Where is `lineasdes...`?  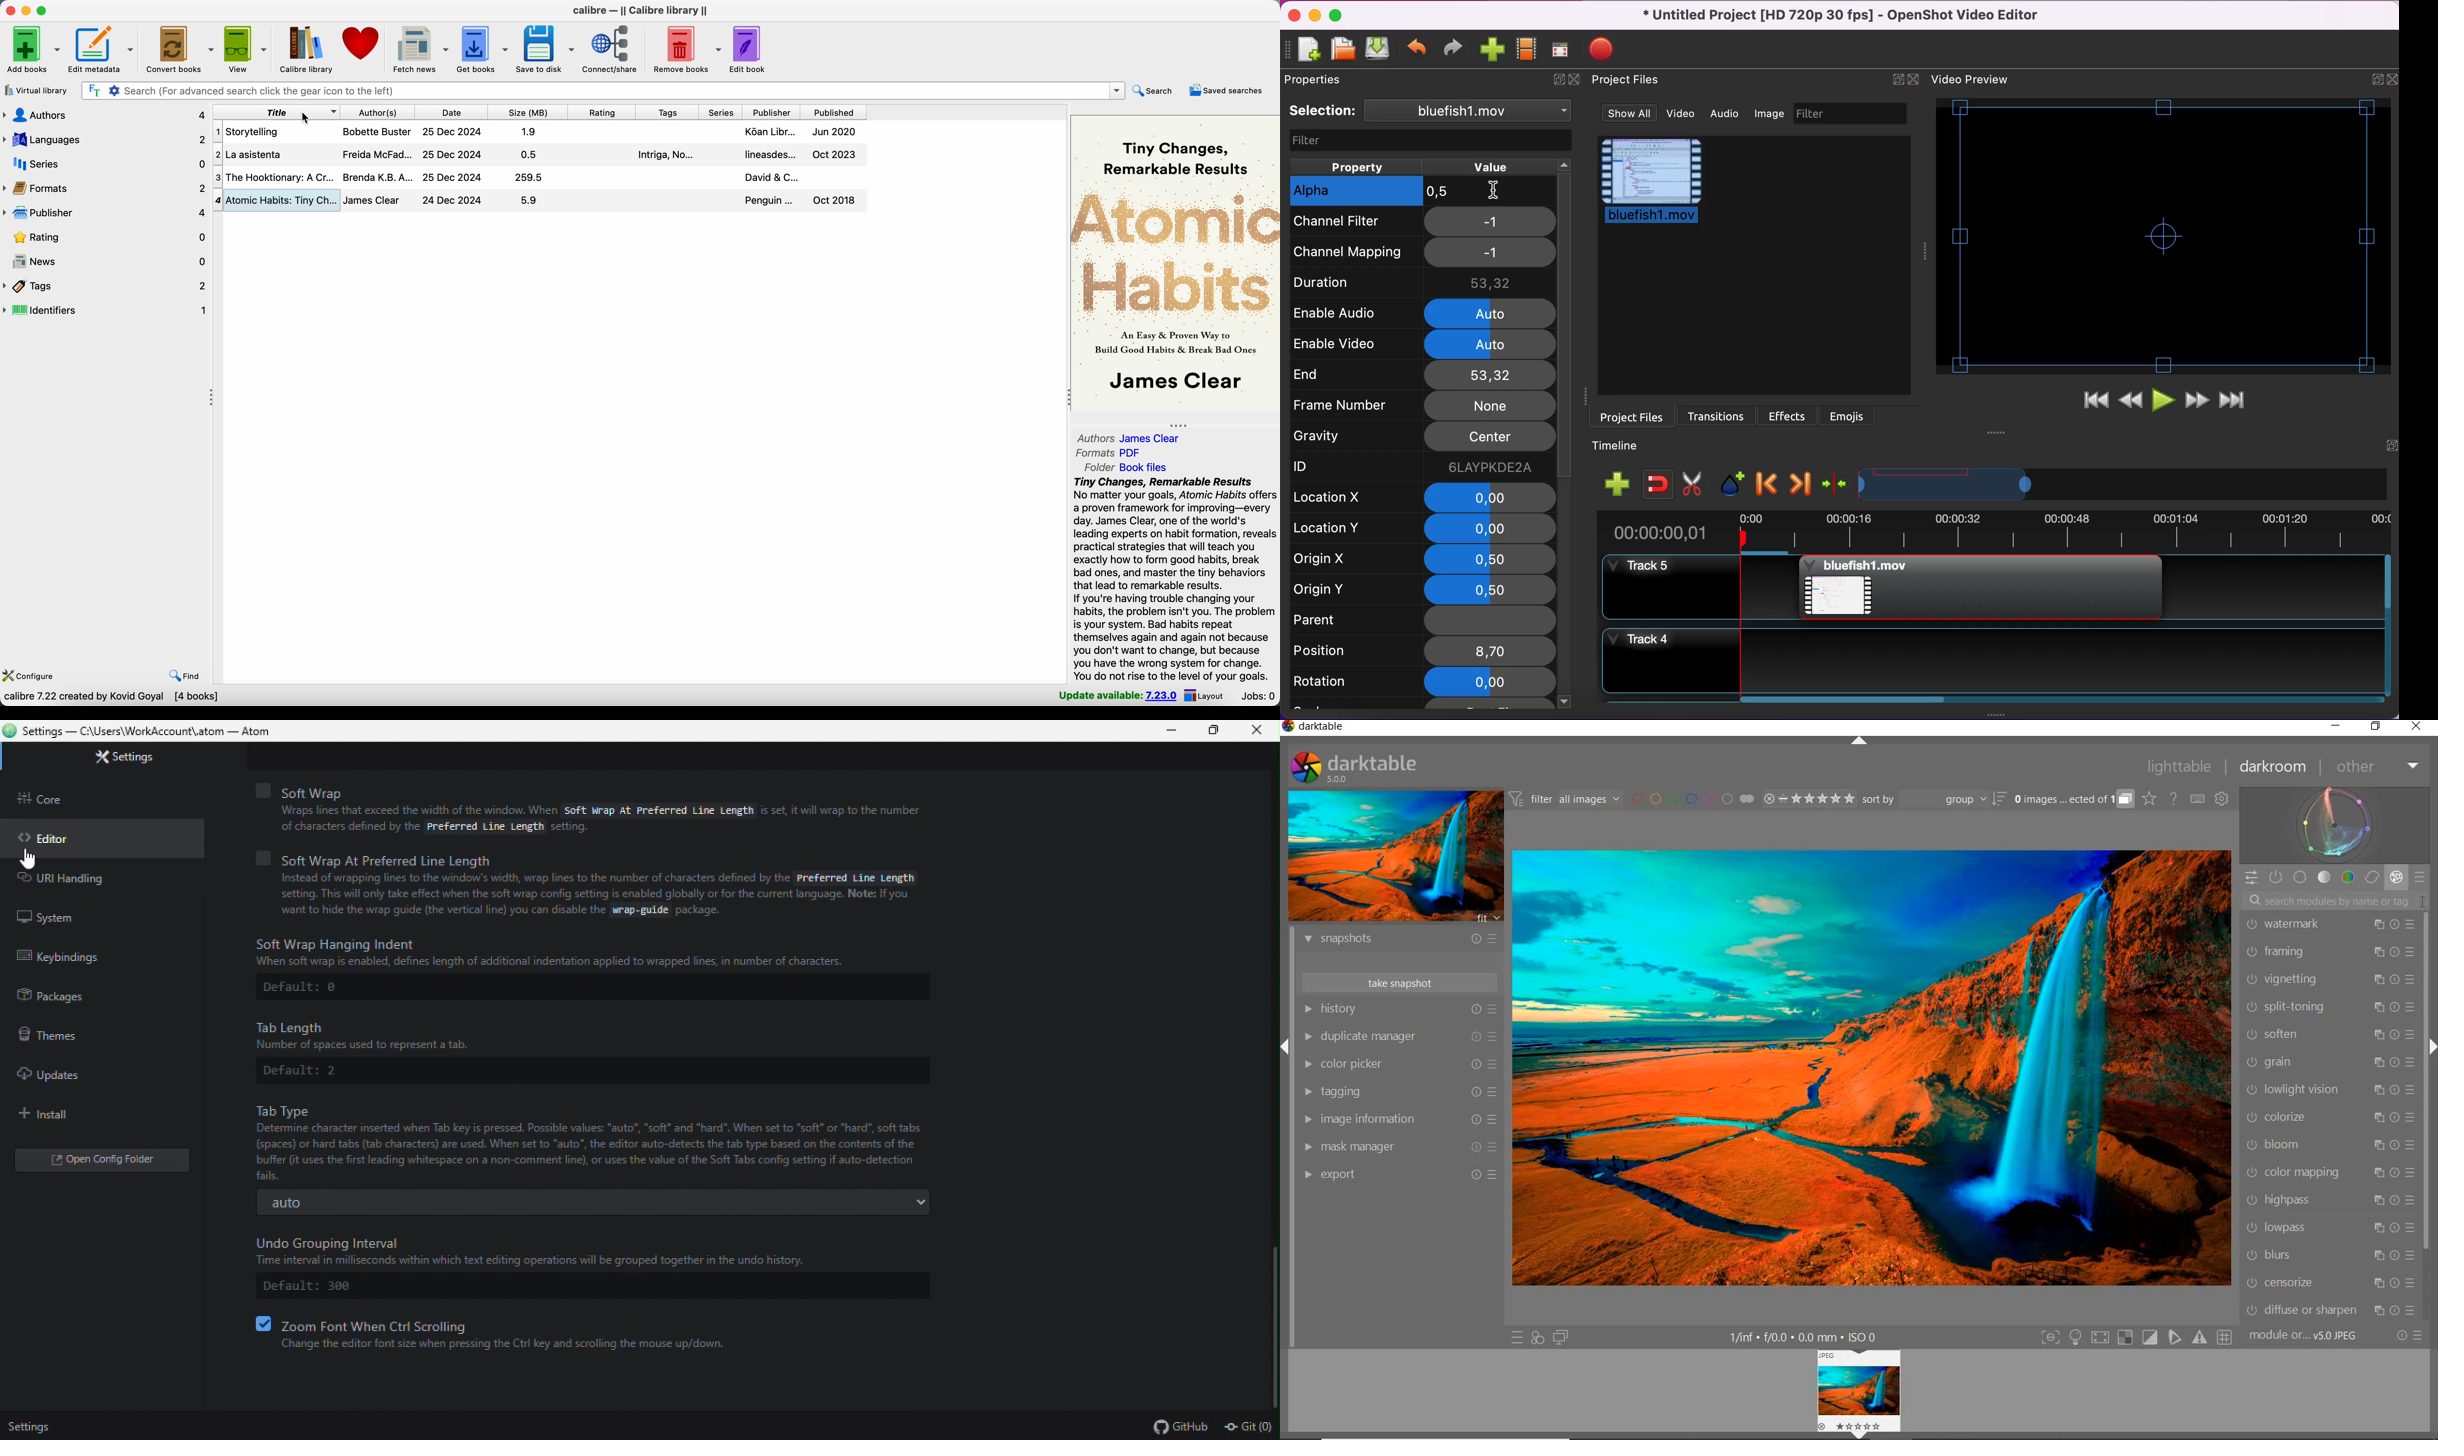
lineasdes... is located at coordinates (770, 154).